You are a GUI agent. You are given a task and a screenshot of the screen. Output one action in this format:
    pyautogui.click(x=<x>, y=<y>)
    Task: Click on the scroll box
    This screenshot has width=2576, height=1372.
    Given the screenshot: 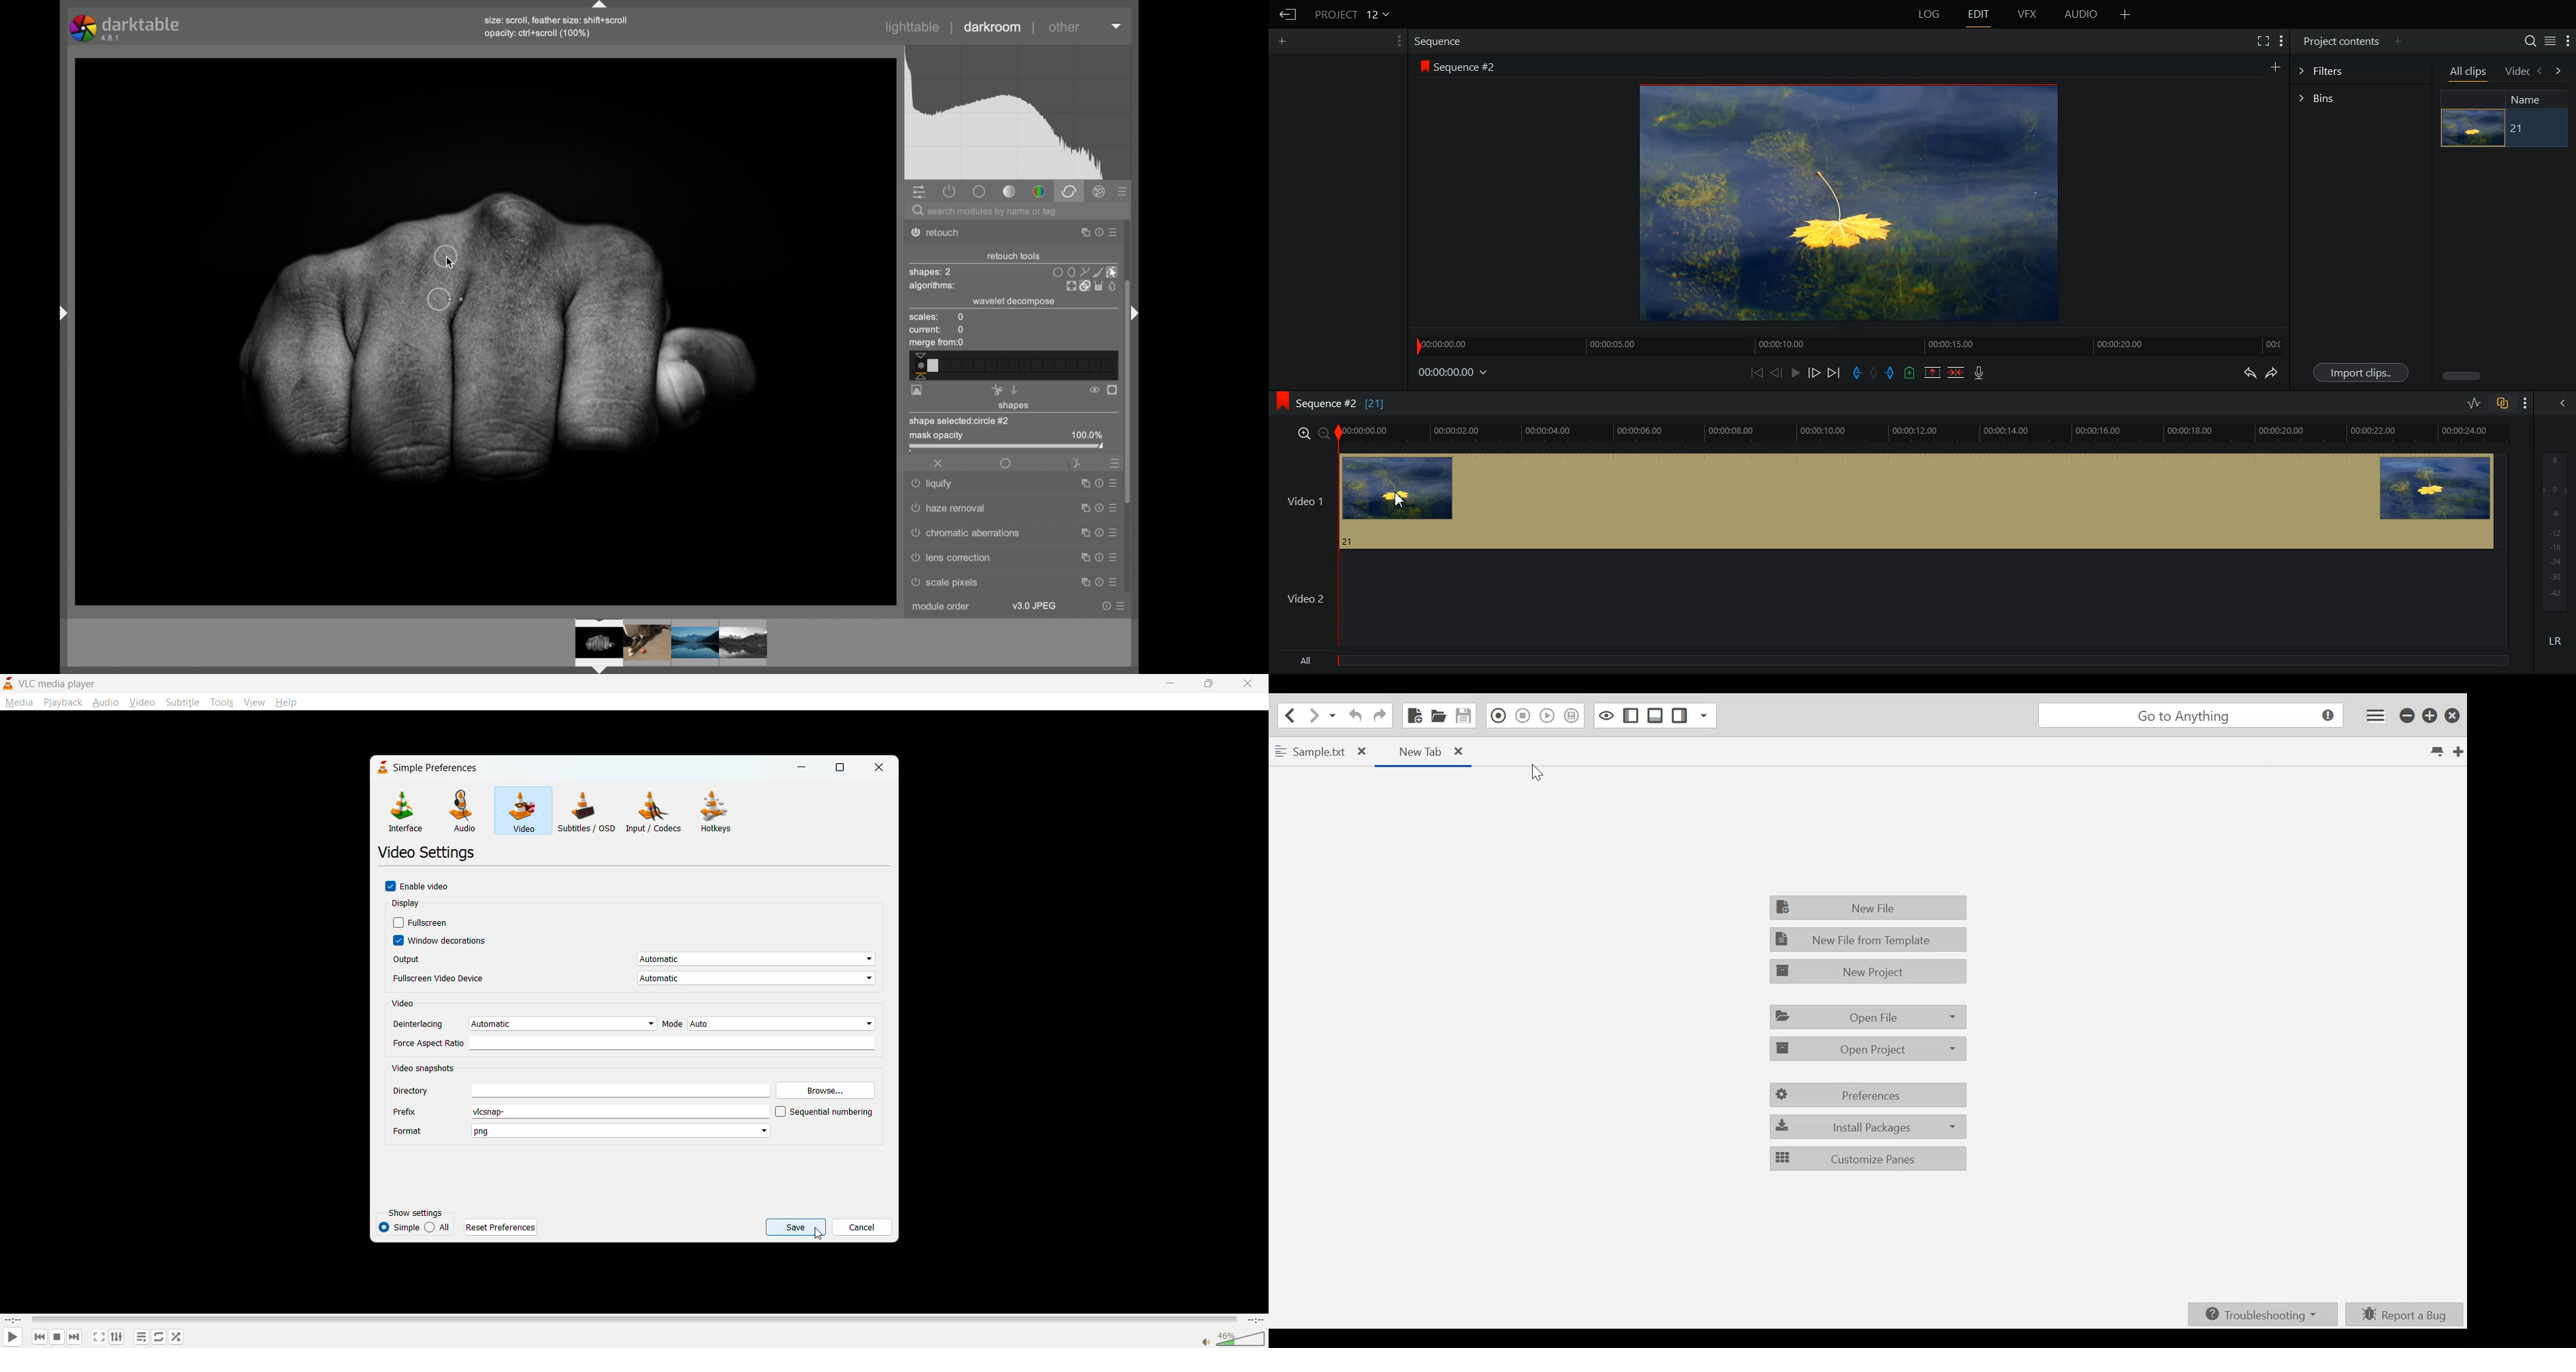 What is the action you would take?
    pyautogui.click(x=1130, y=398)
    